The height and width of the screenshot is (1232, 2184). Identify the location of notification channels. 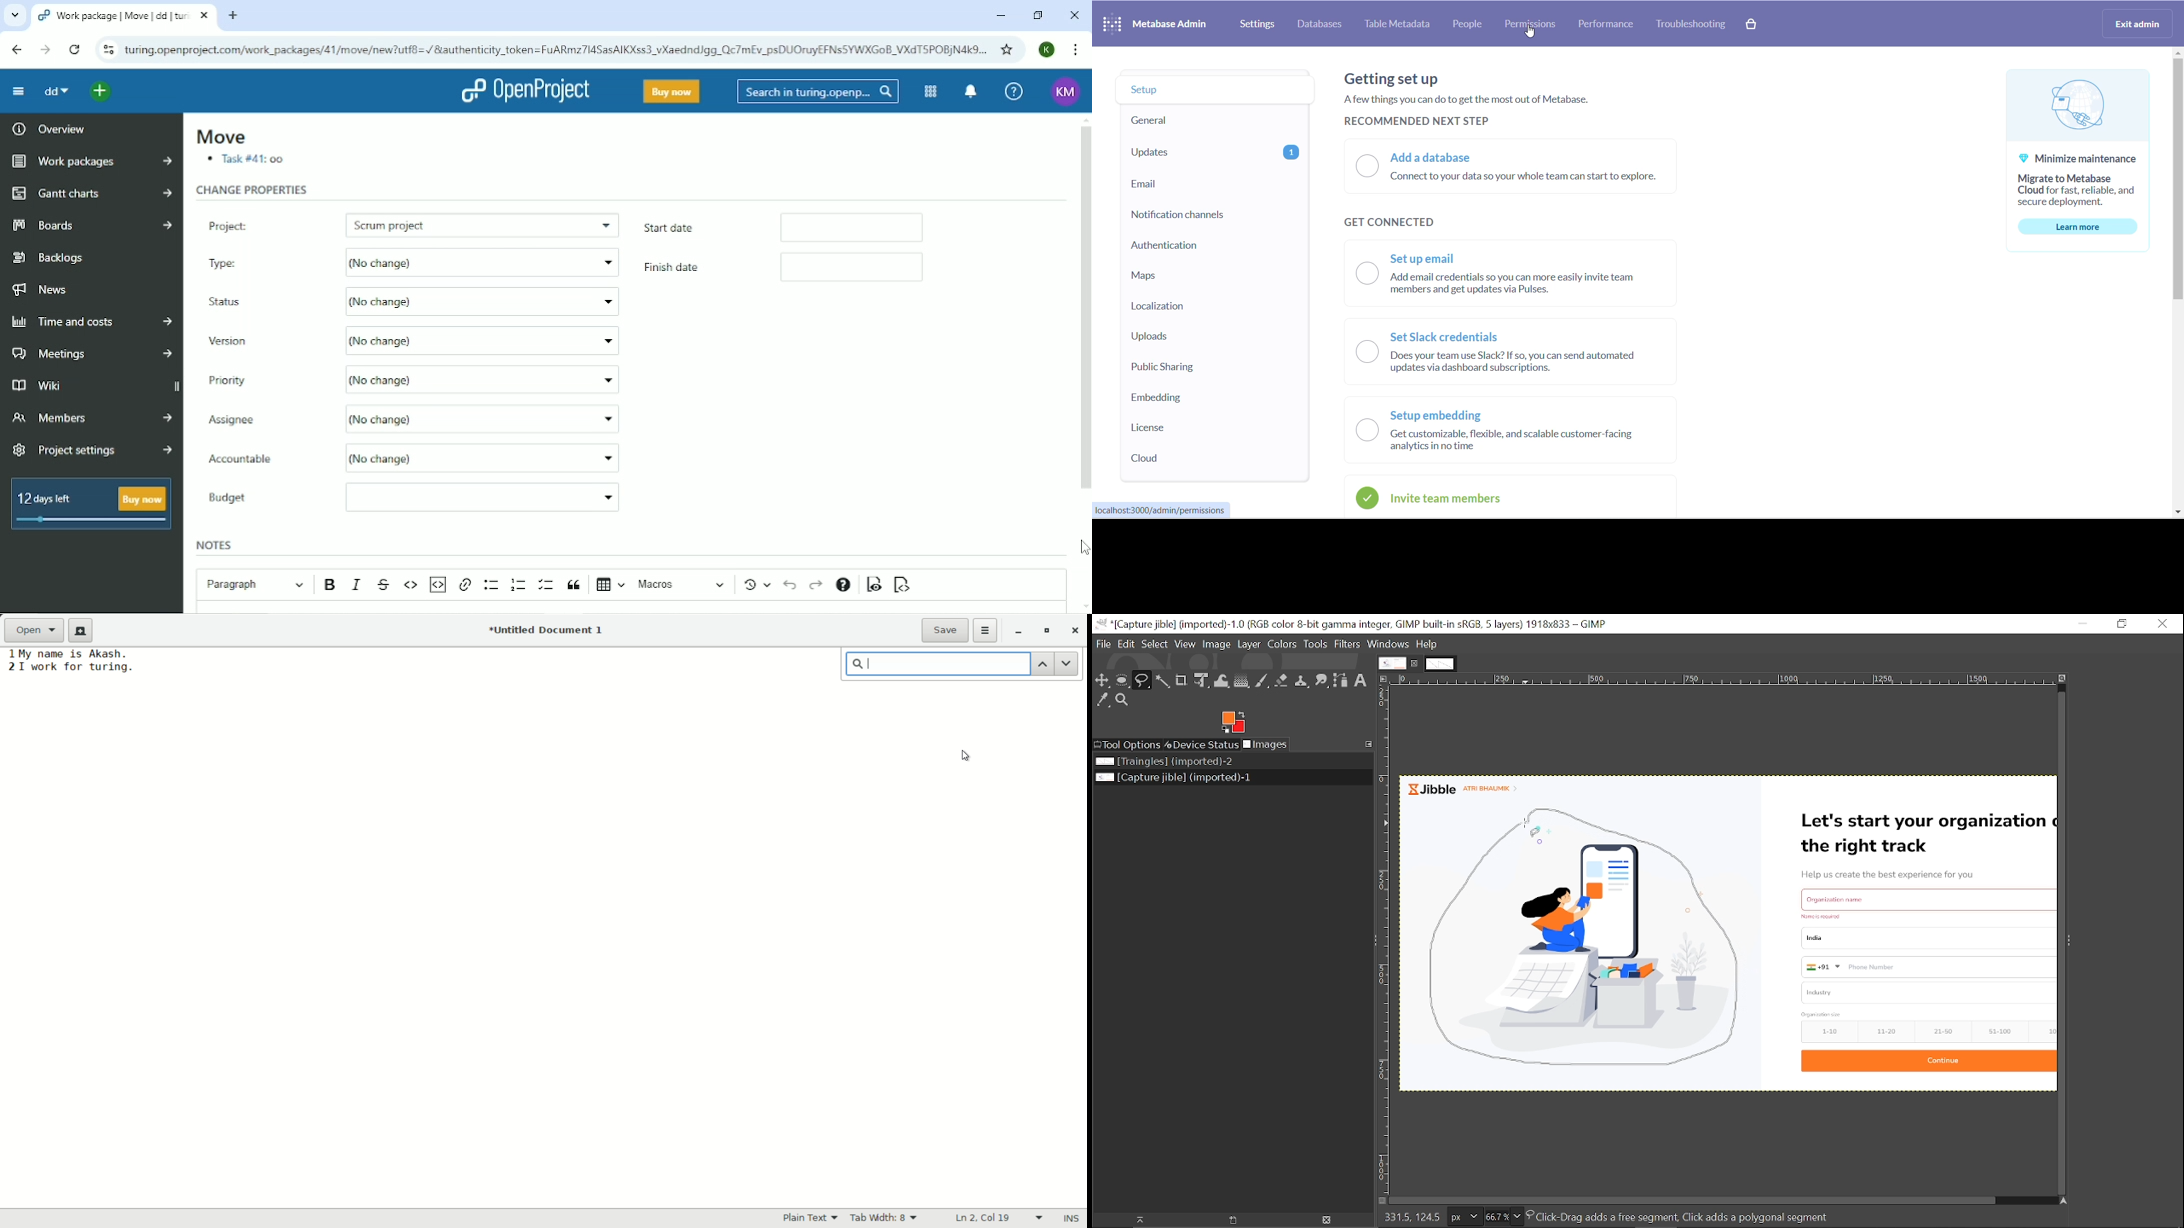
(1197, 216).